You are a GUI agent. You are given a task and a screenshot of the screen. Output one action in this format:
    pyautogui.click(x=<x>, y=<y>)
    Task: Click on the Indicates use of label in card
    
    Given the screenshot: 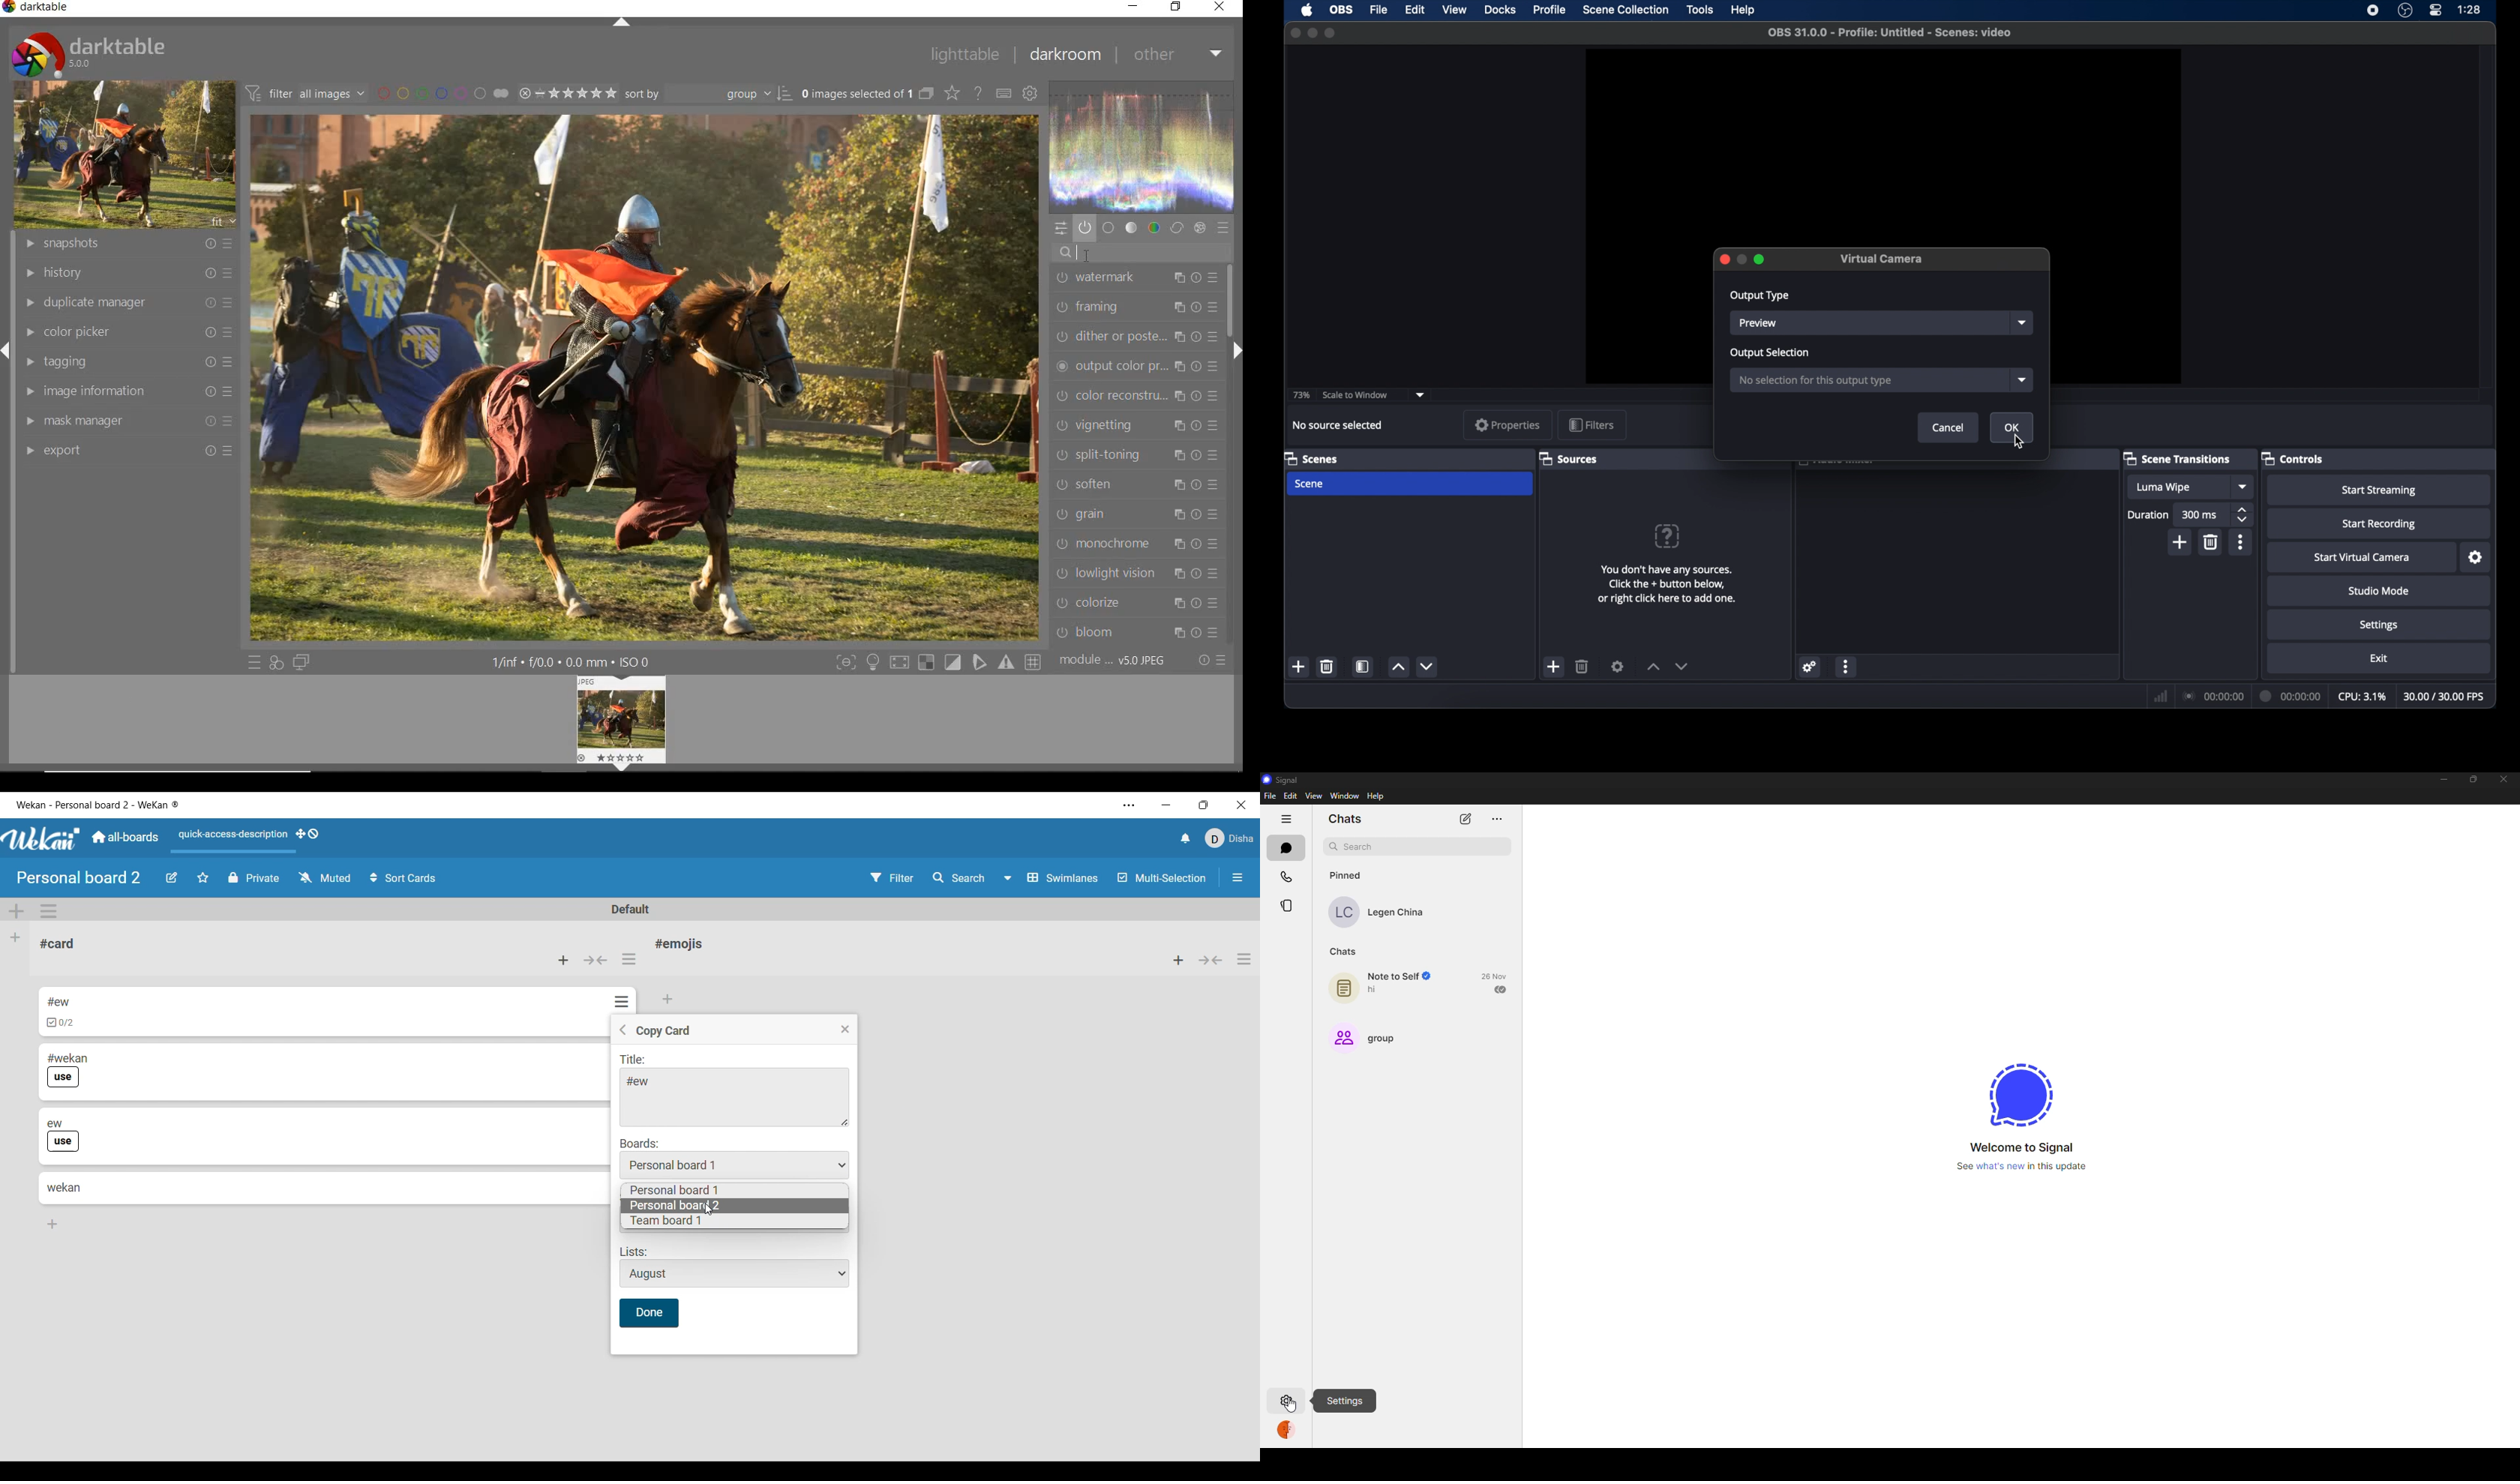 What is the action you would take?
    pyautogui.click(x=64, y=1142)
    